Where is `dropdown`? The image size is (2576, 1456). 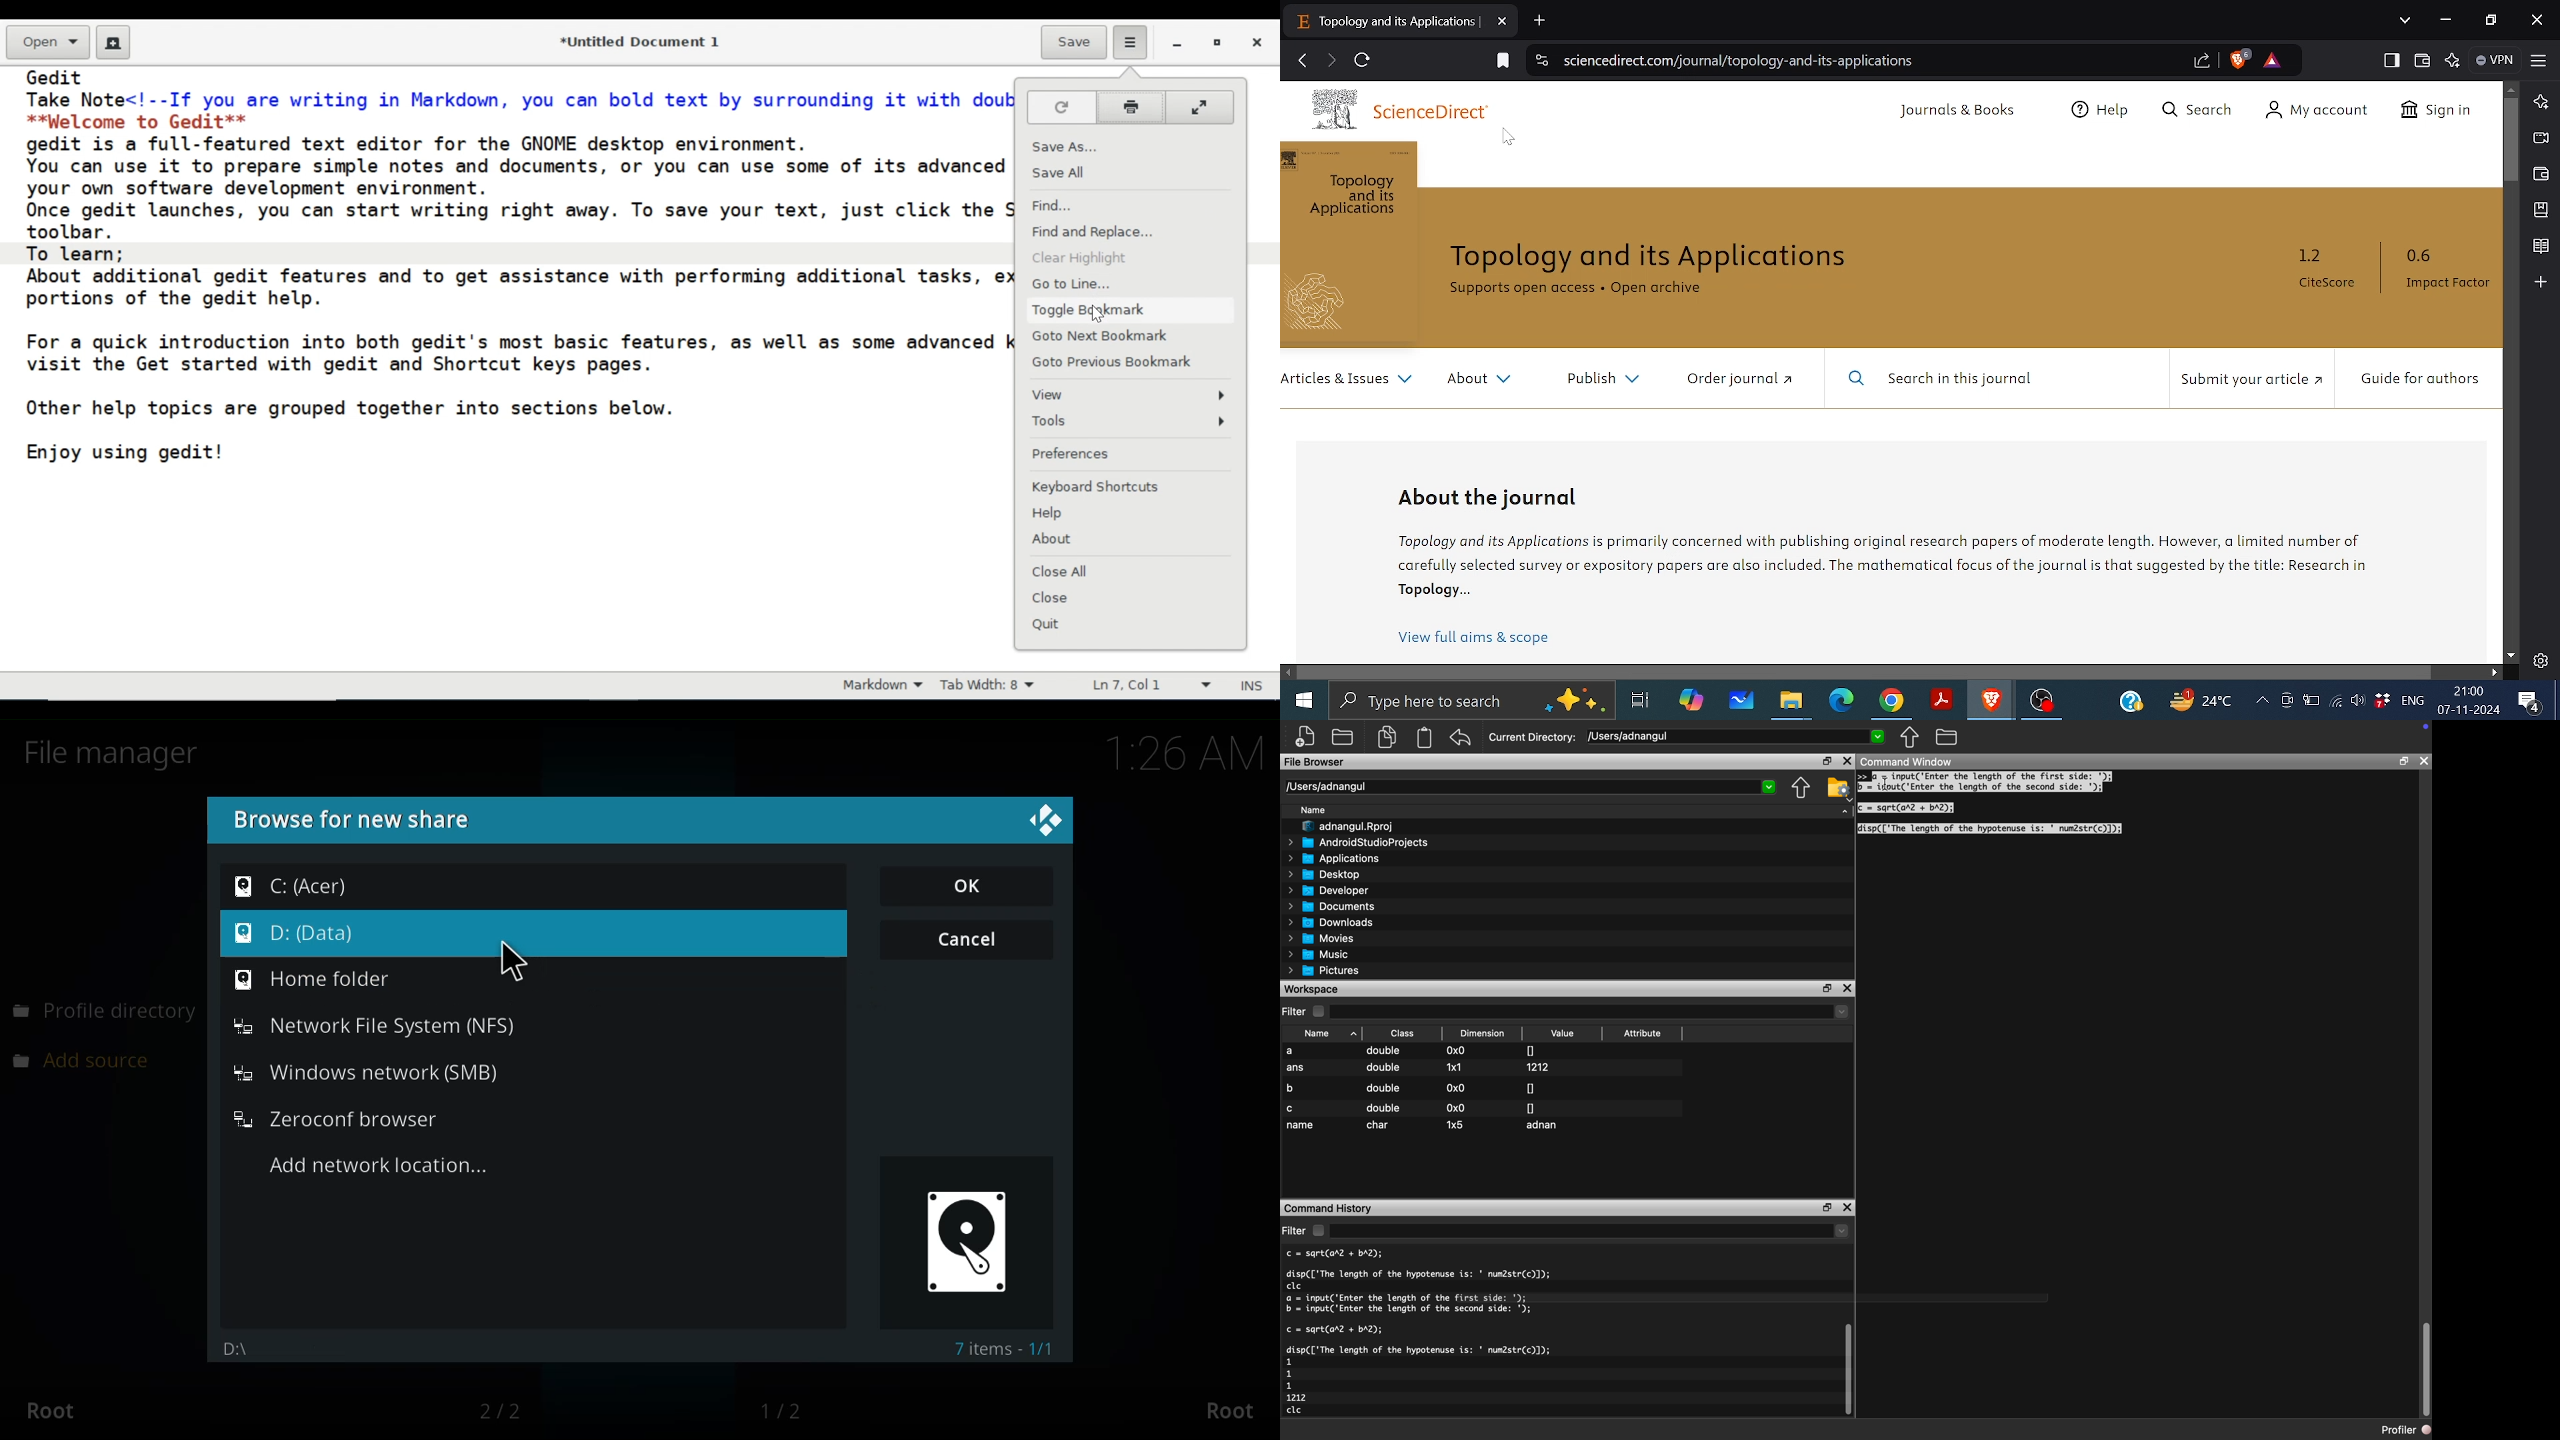
dropdown is located at coordinates (1845, 810).